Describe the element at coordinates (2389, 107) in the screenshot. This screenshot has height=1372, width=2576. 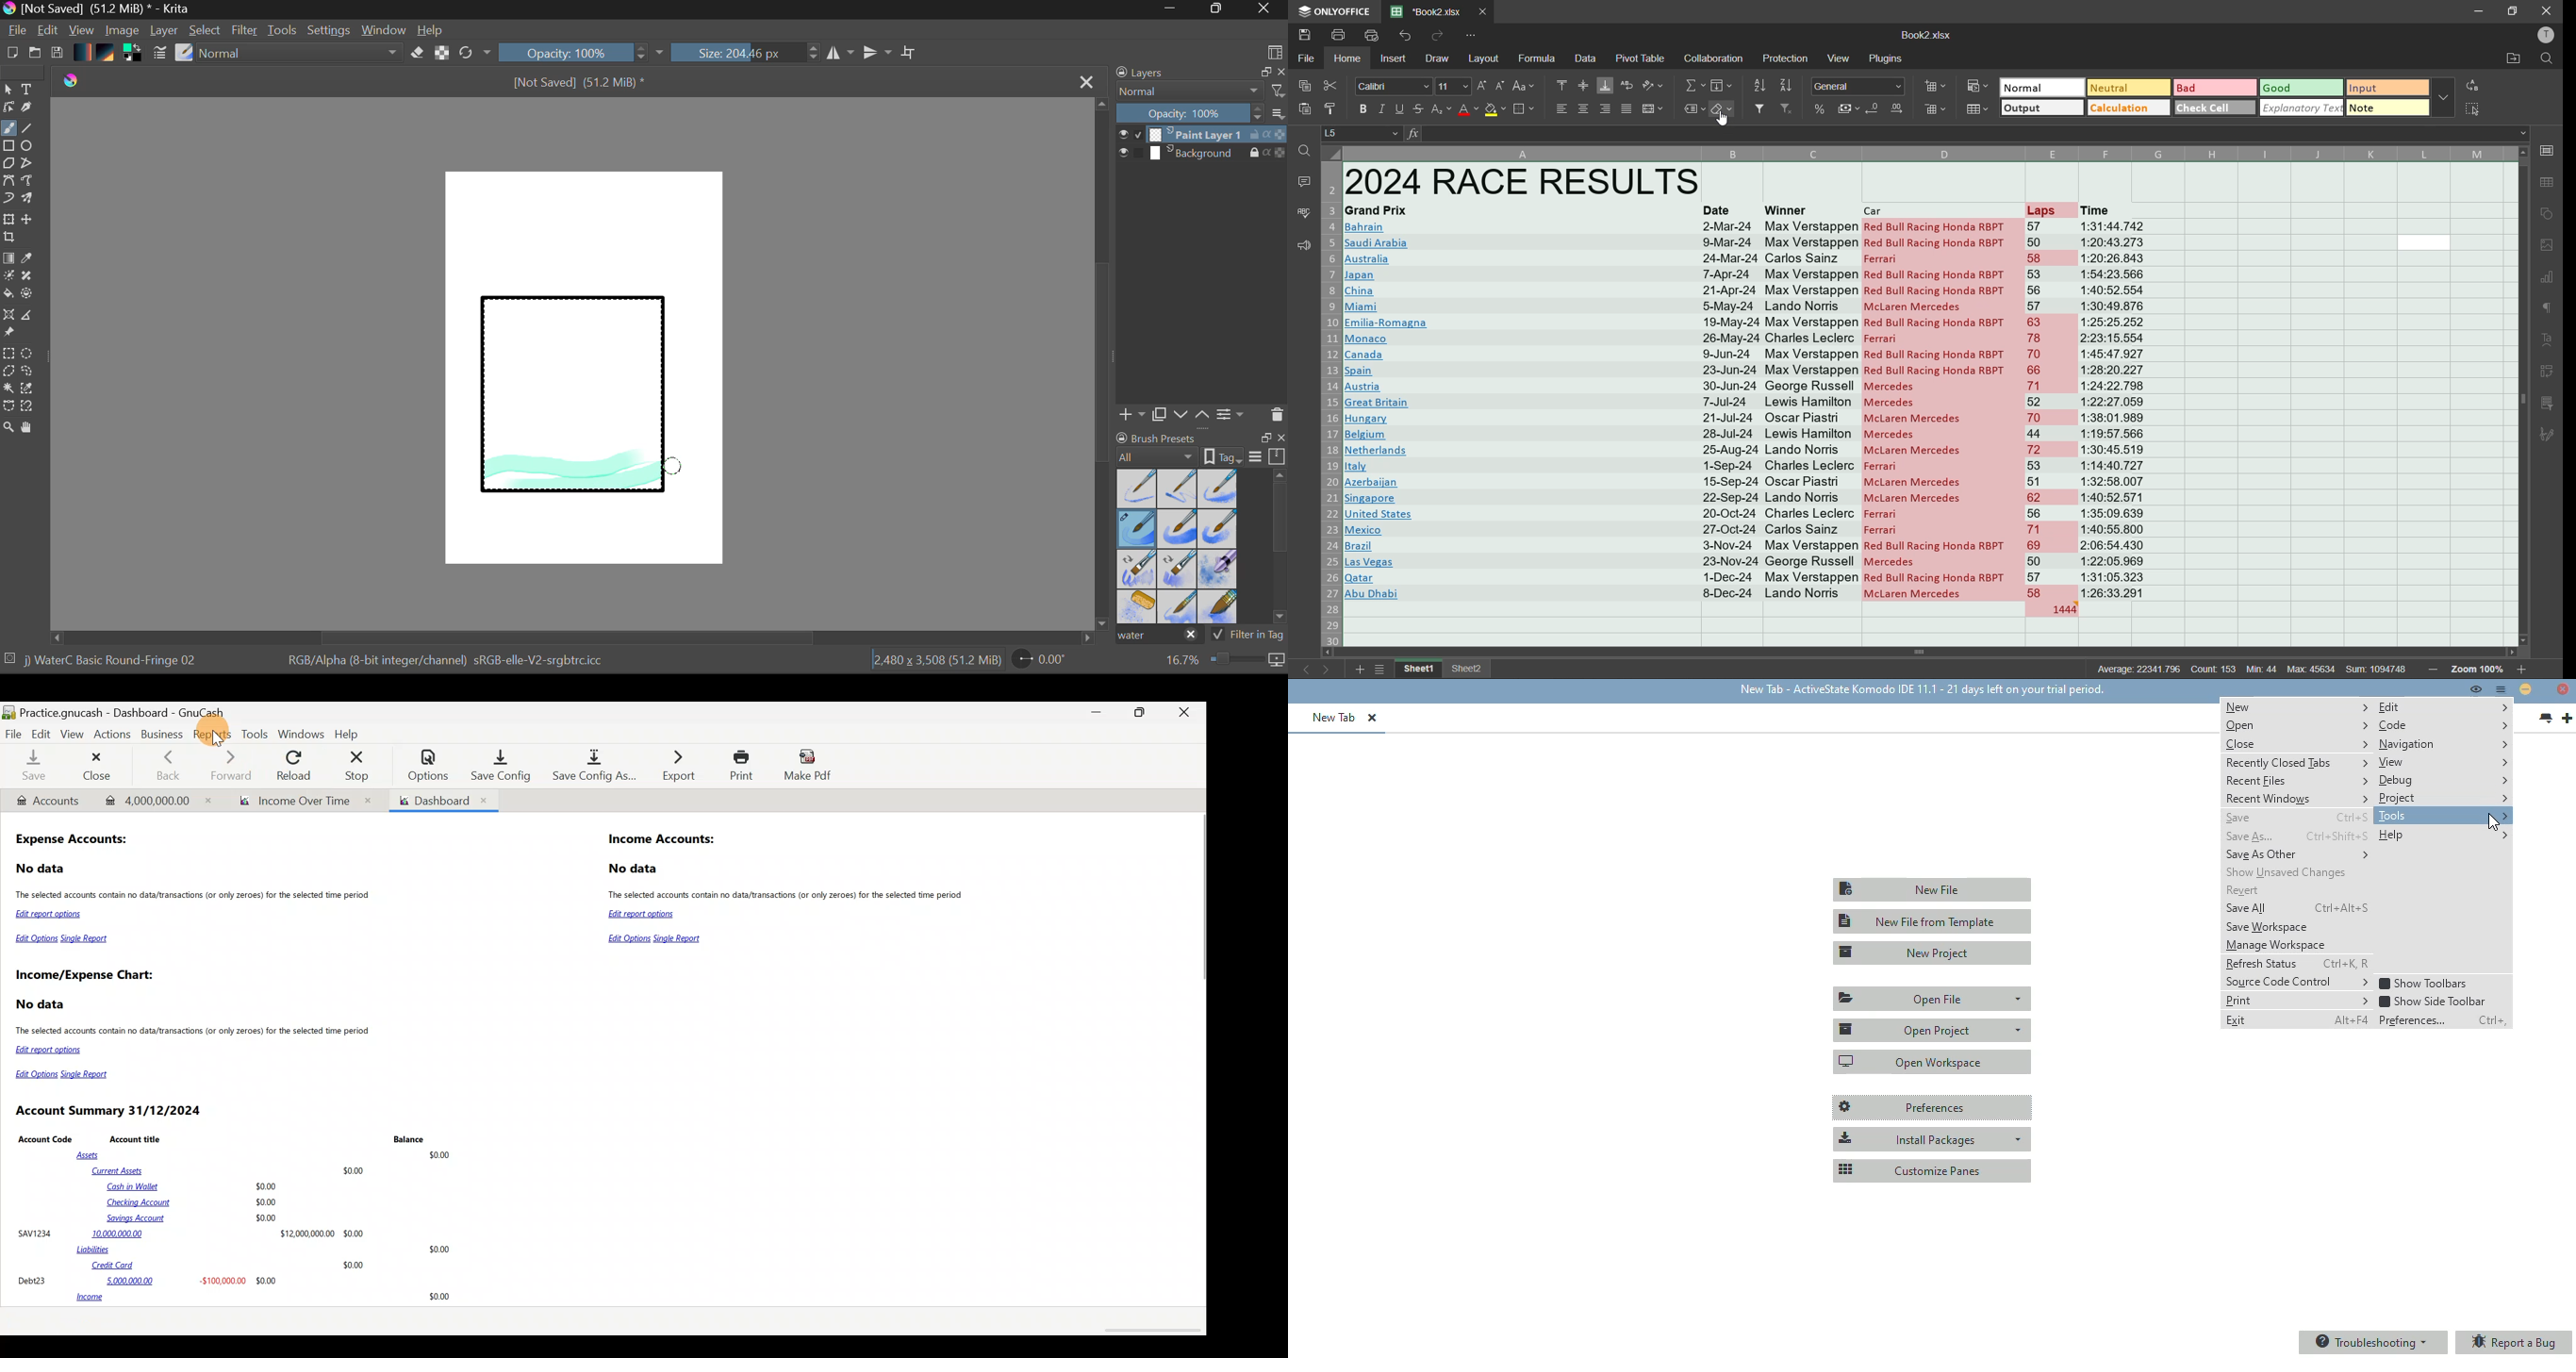
I see `note` at that location.